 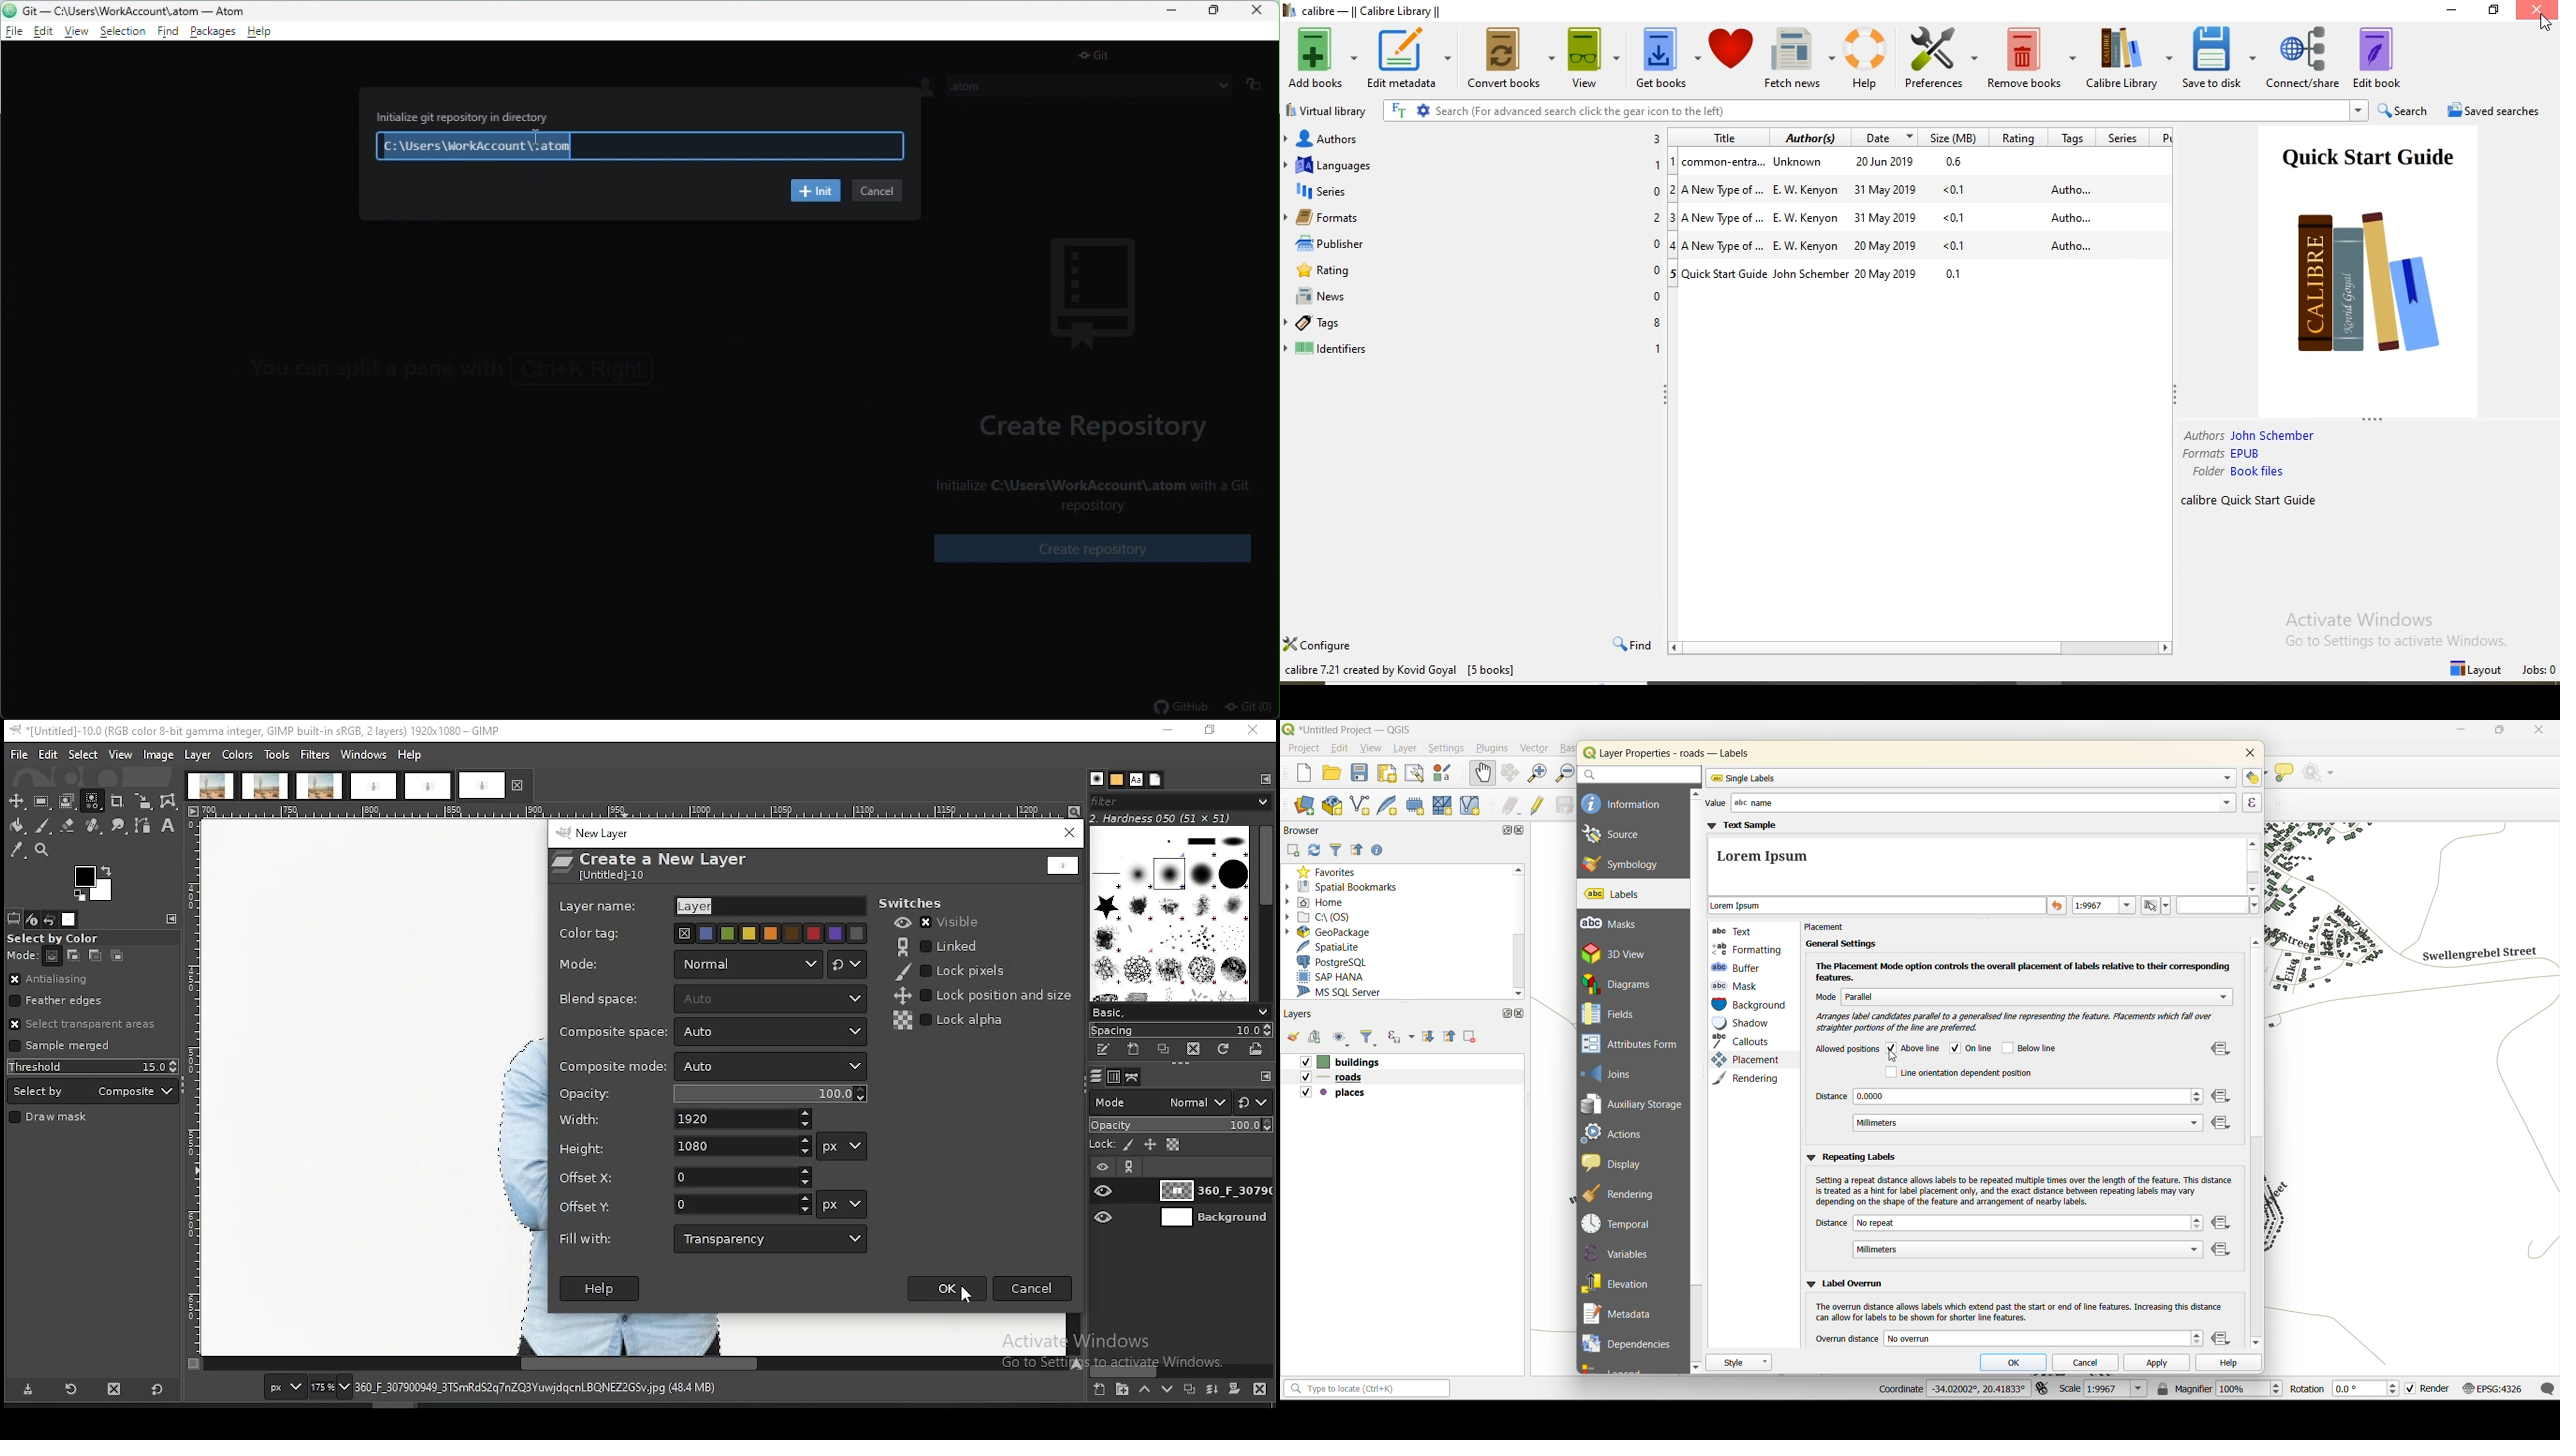 I want to click on add a mask, so click(x=1234, y=1388).